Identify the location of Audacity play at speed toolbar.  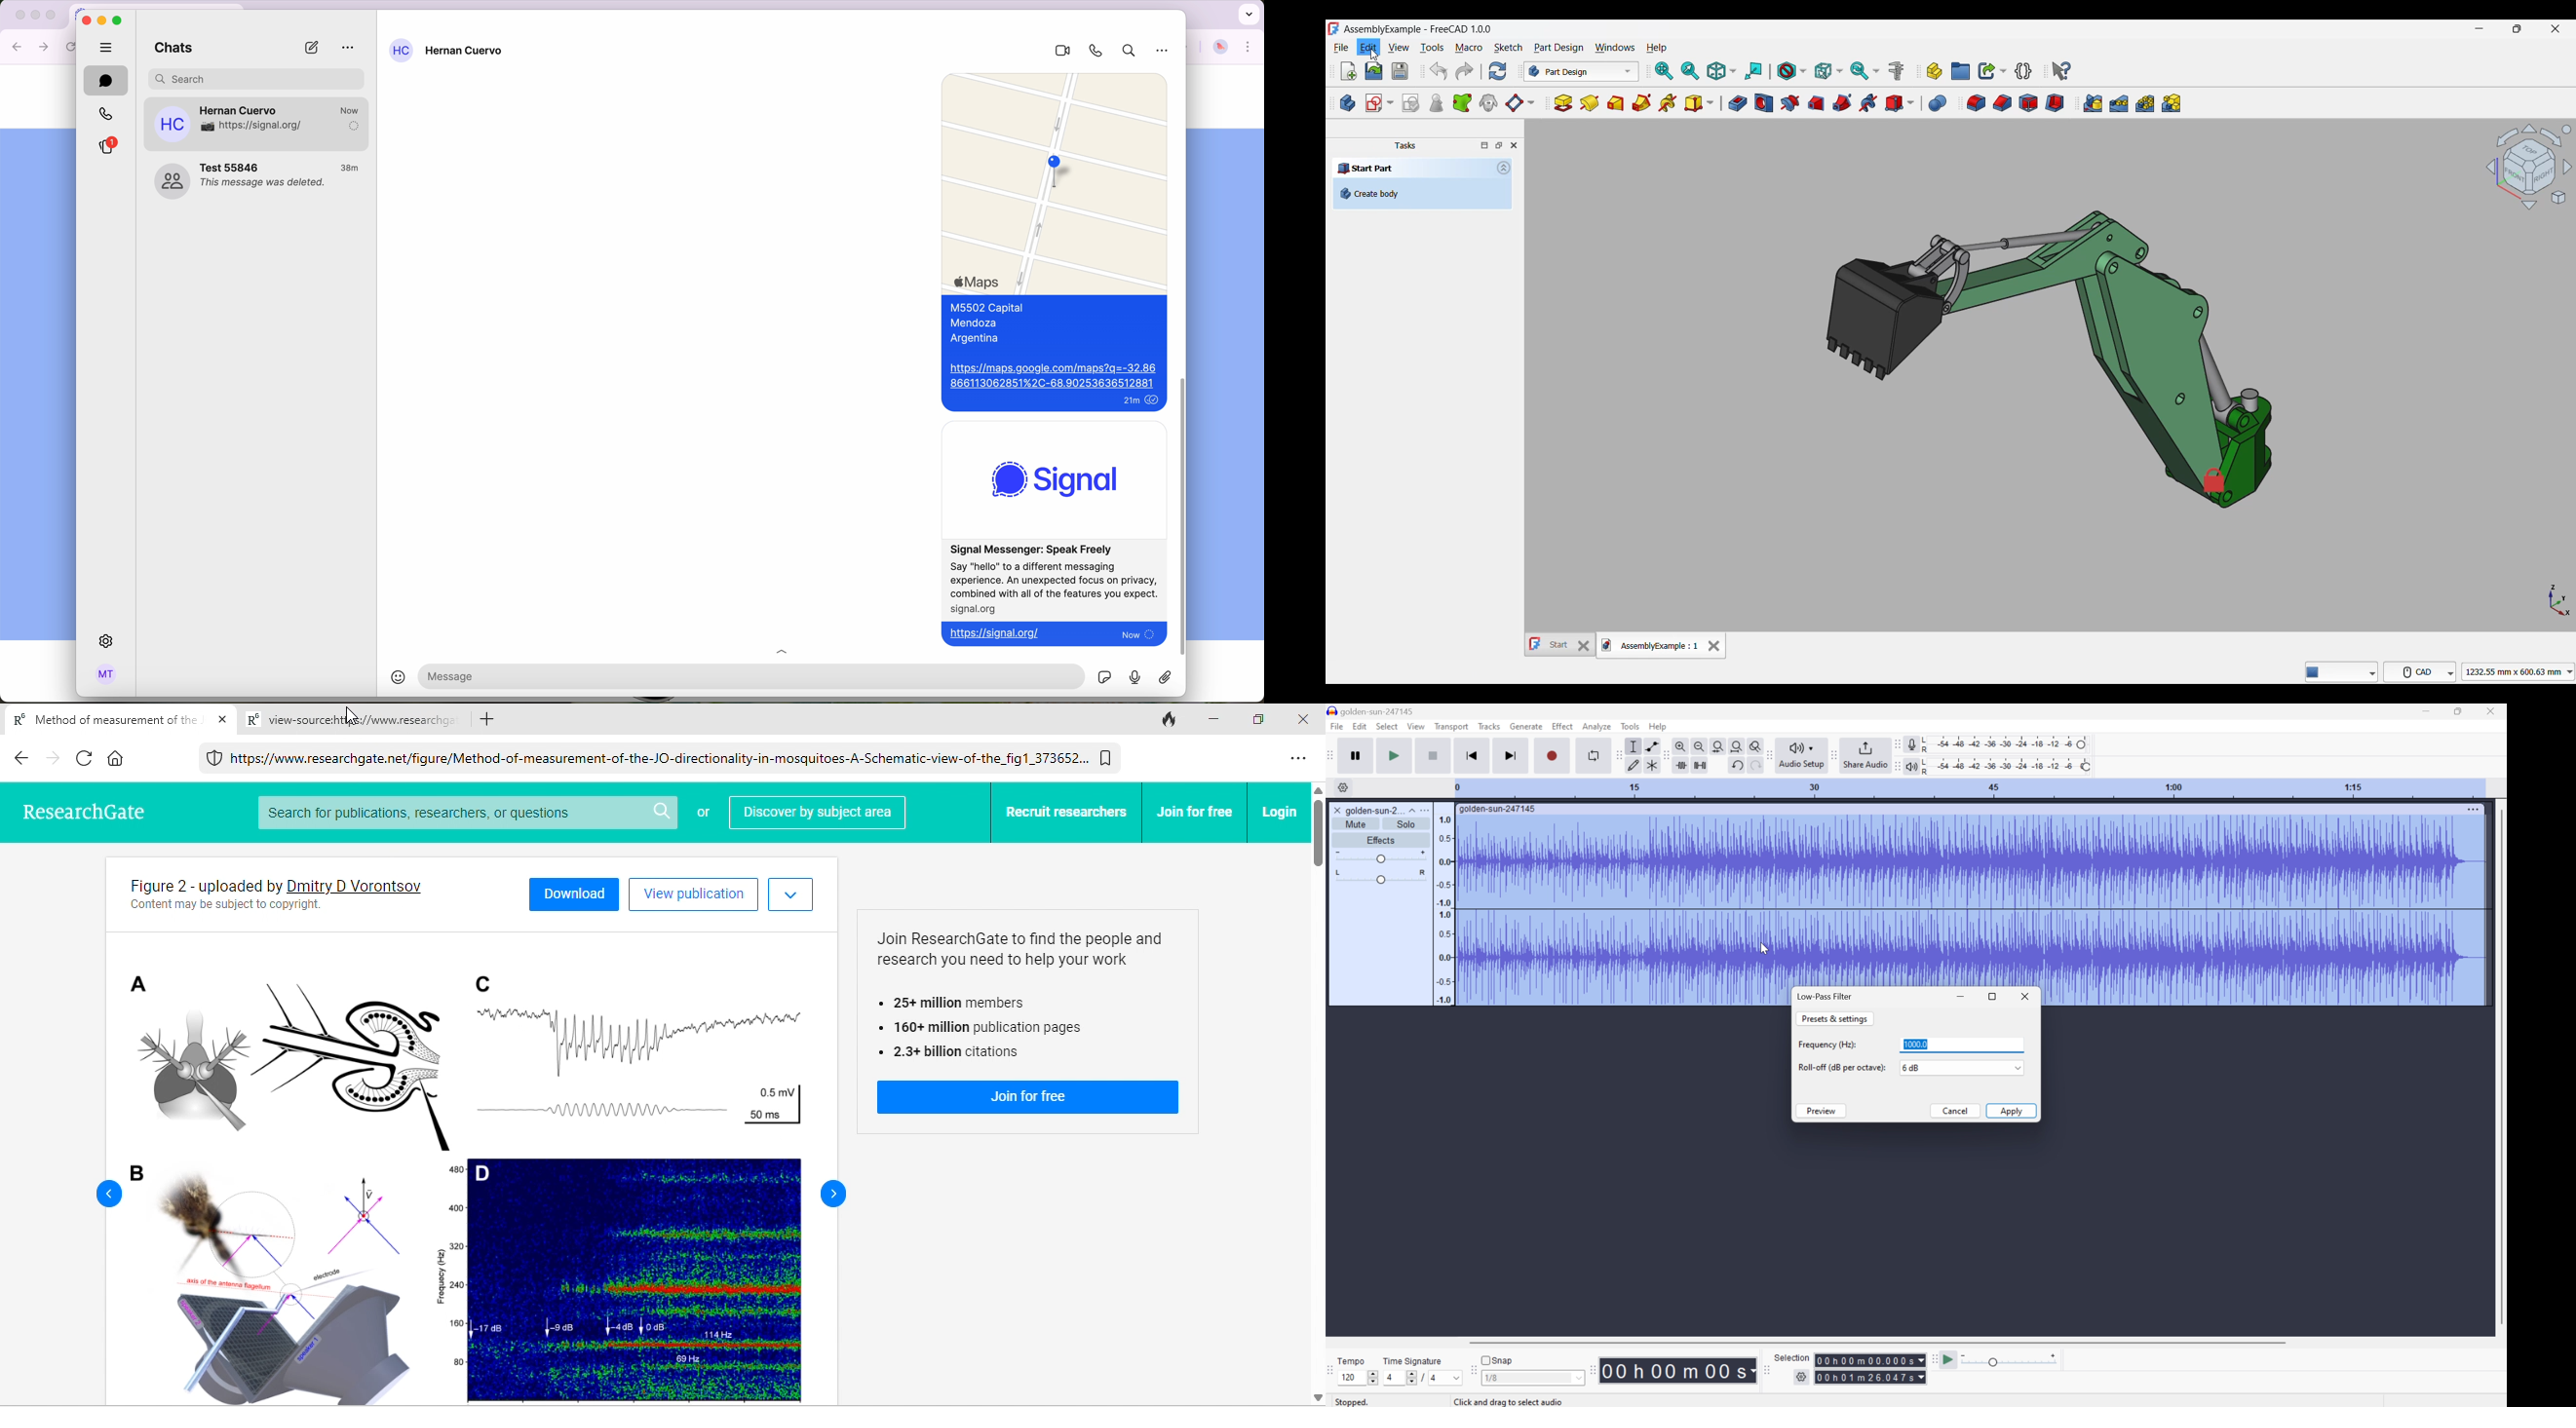
(1934, 1360).